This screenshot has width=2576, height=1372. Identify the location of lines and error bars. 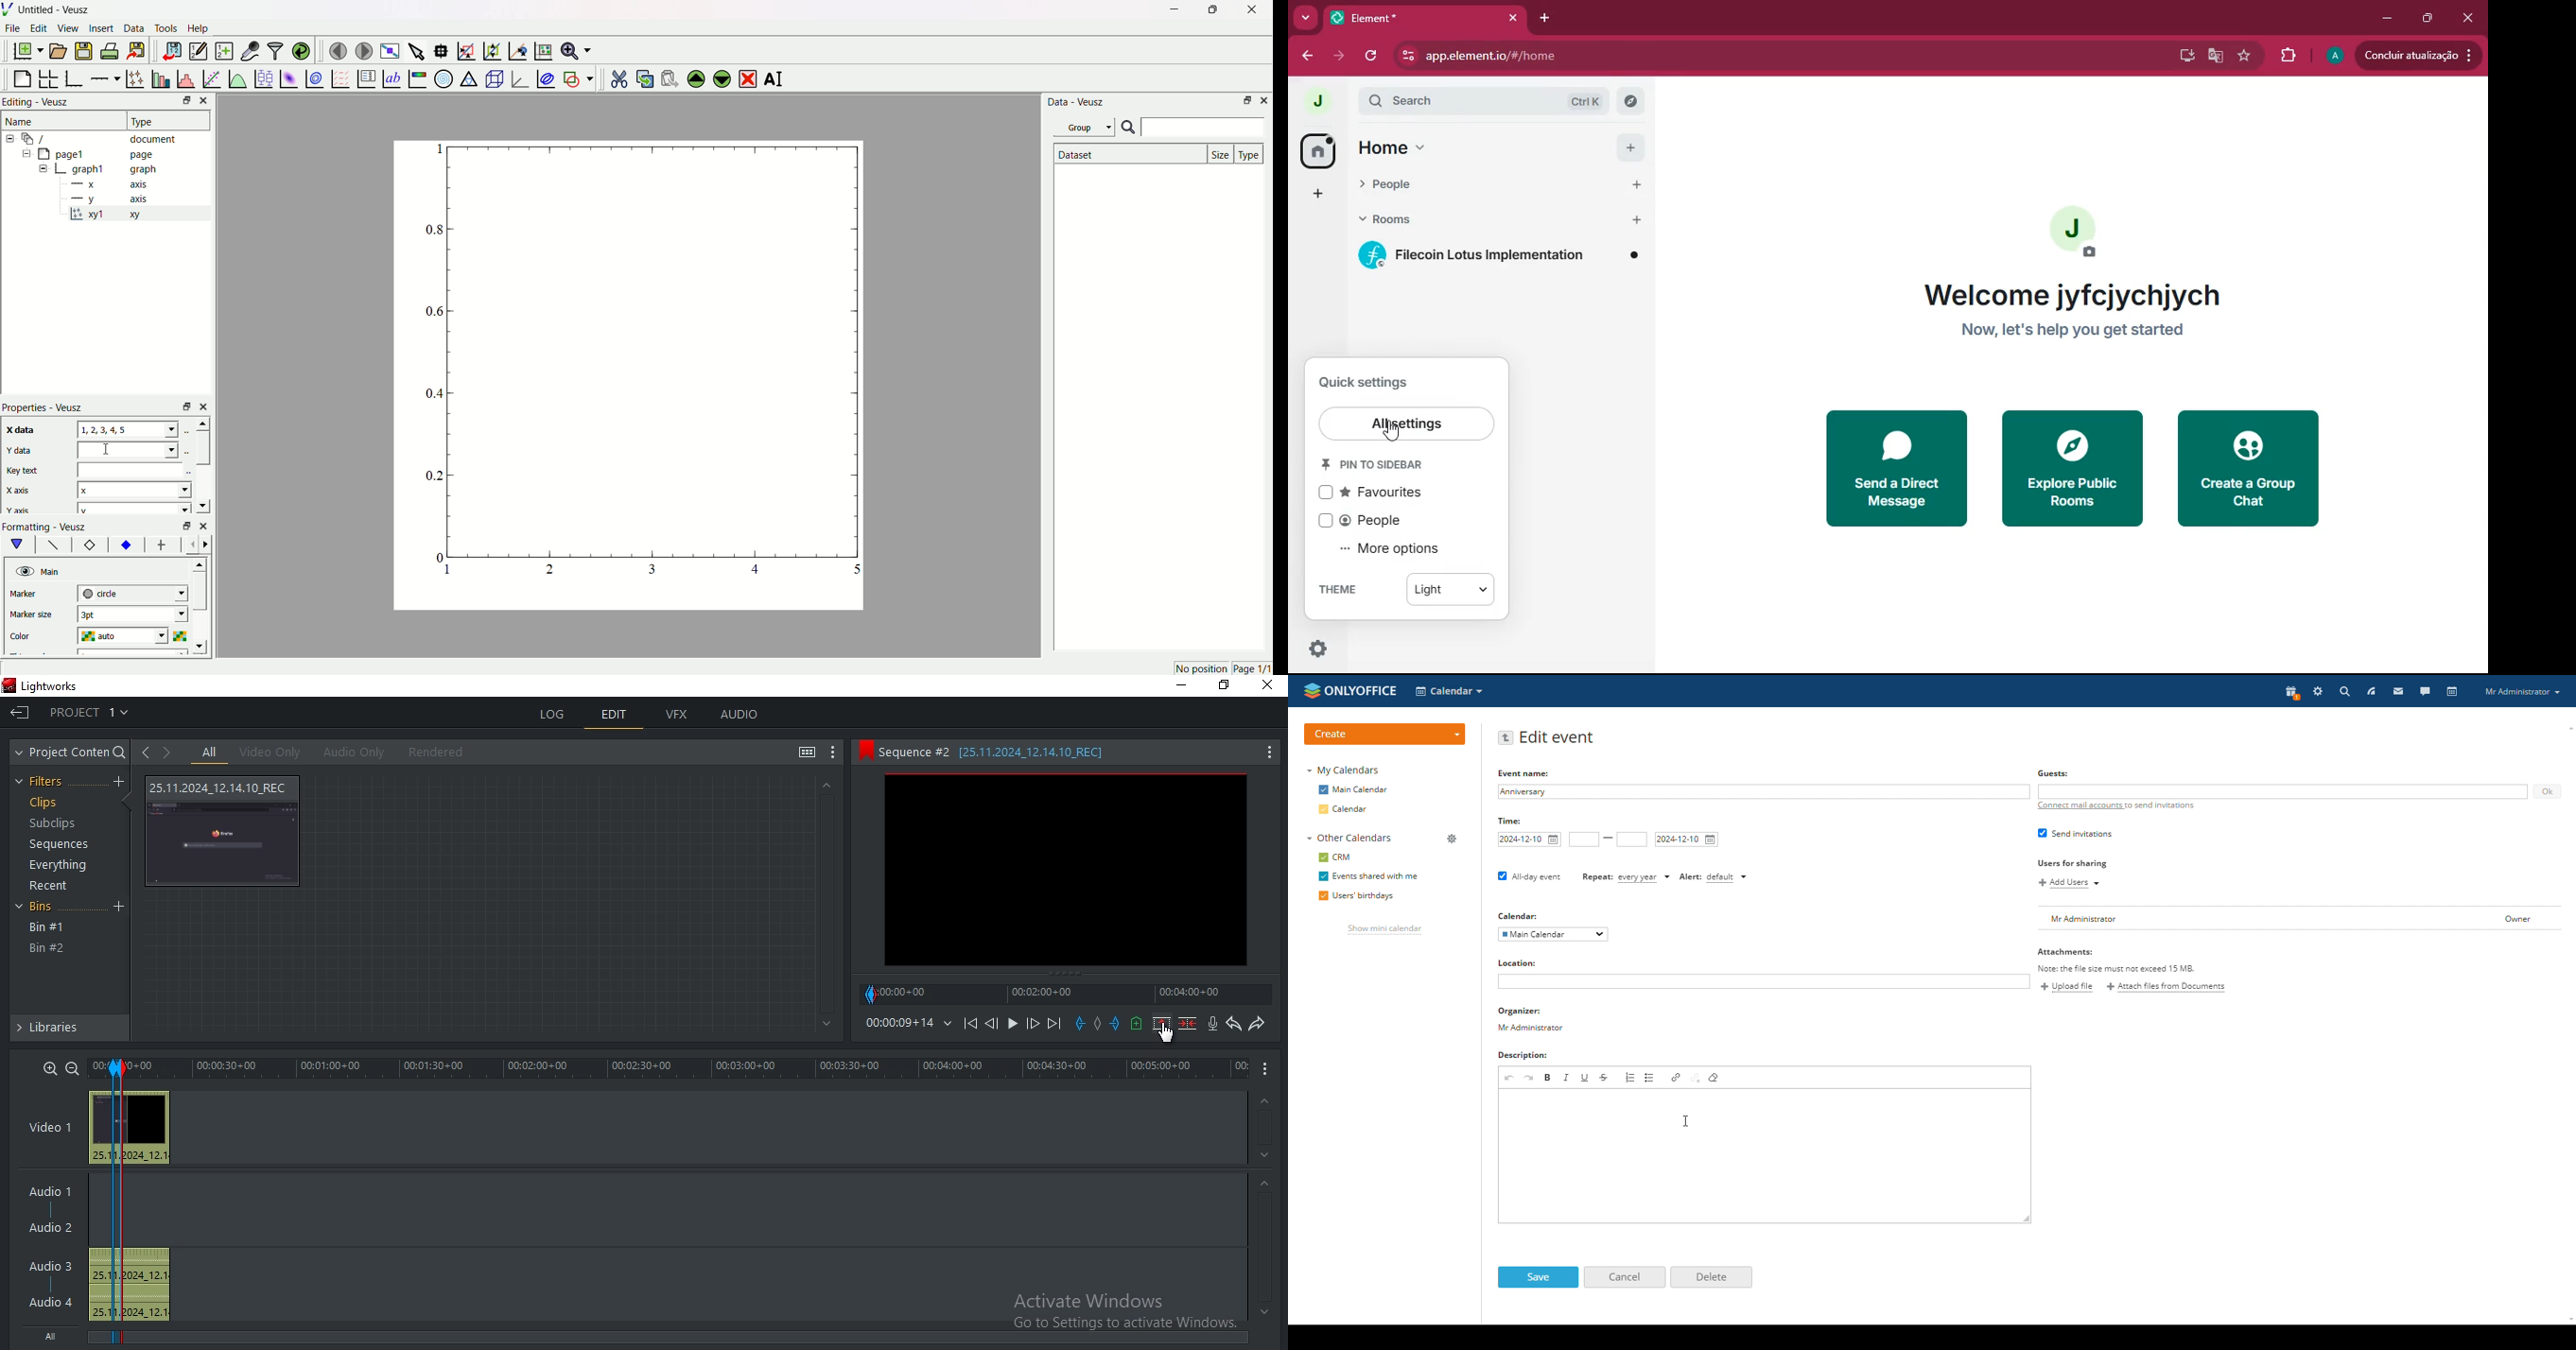
(135, 78).